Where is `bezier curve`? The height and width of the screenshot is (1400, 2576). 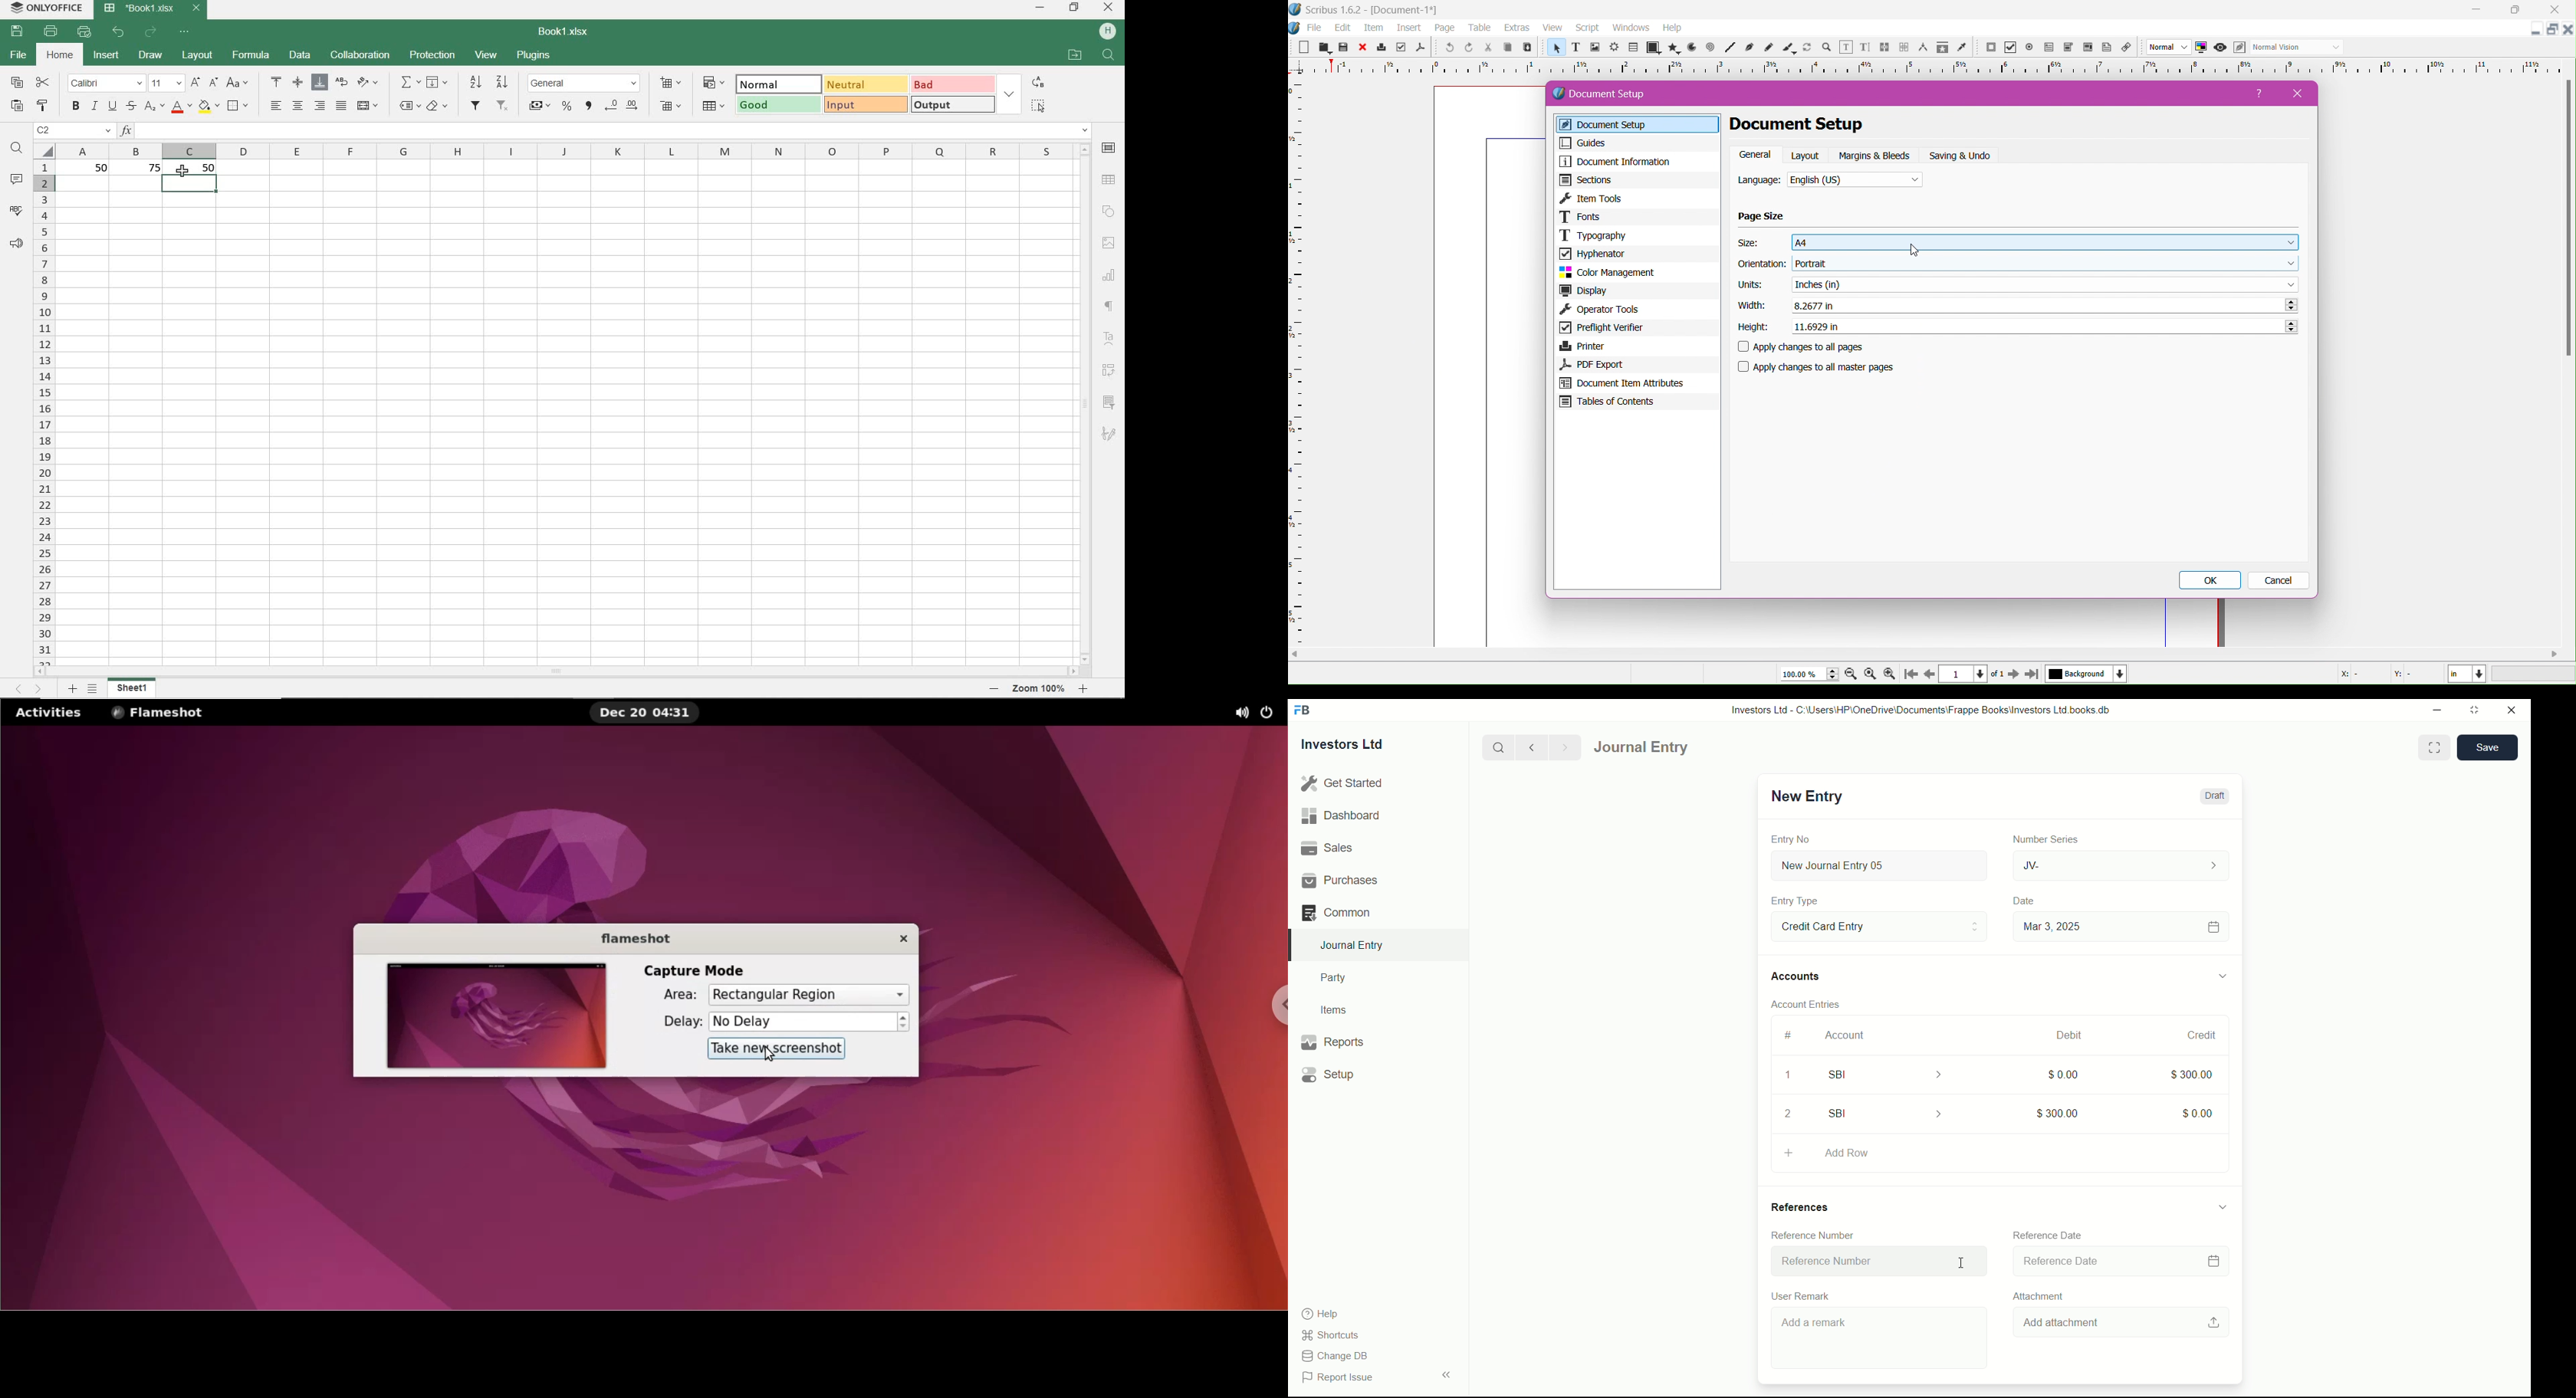 bezier curve is located at coordinates (1751, 48).